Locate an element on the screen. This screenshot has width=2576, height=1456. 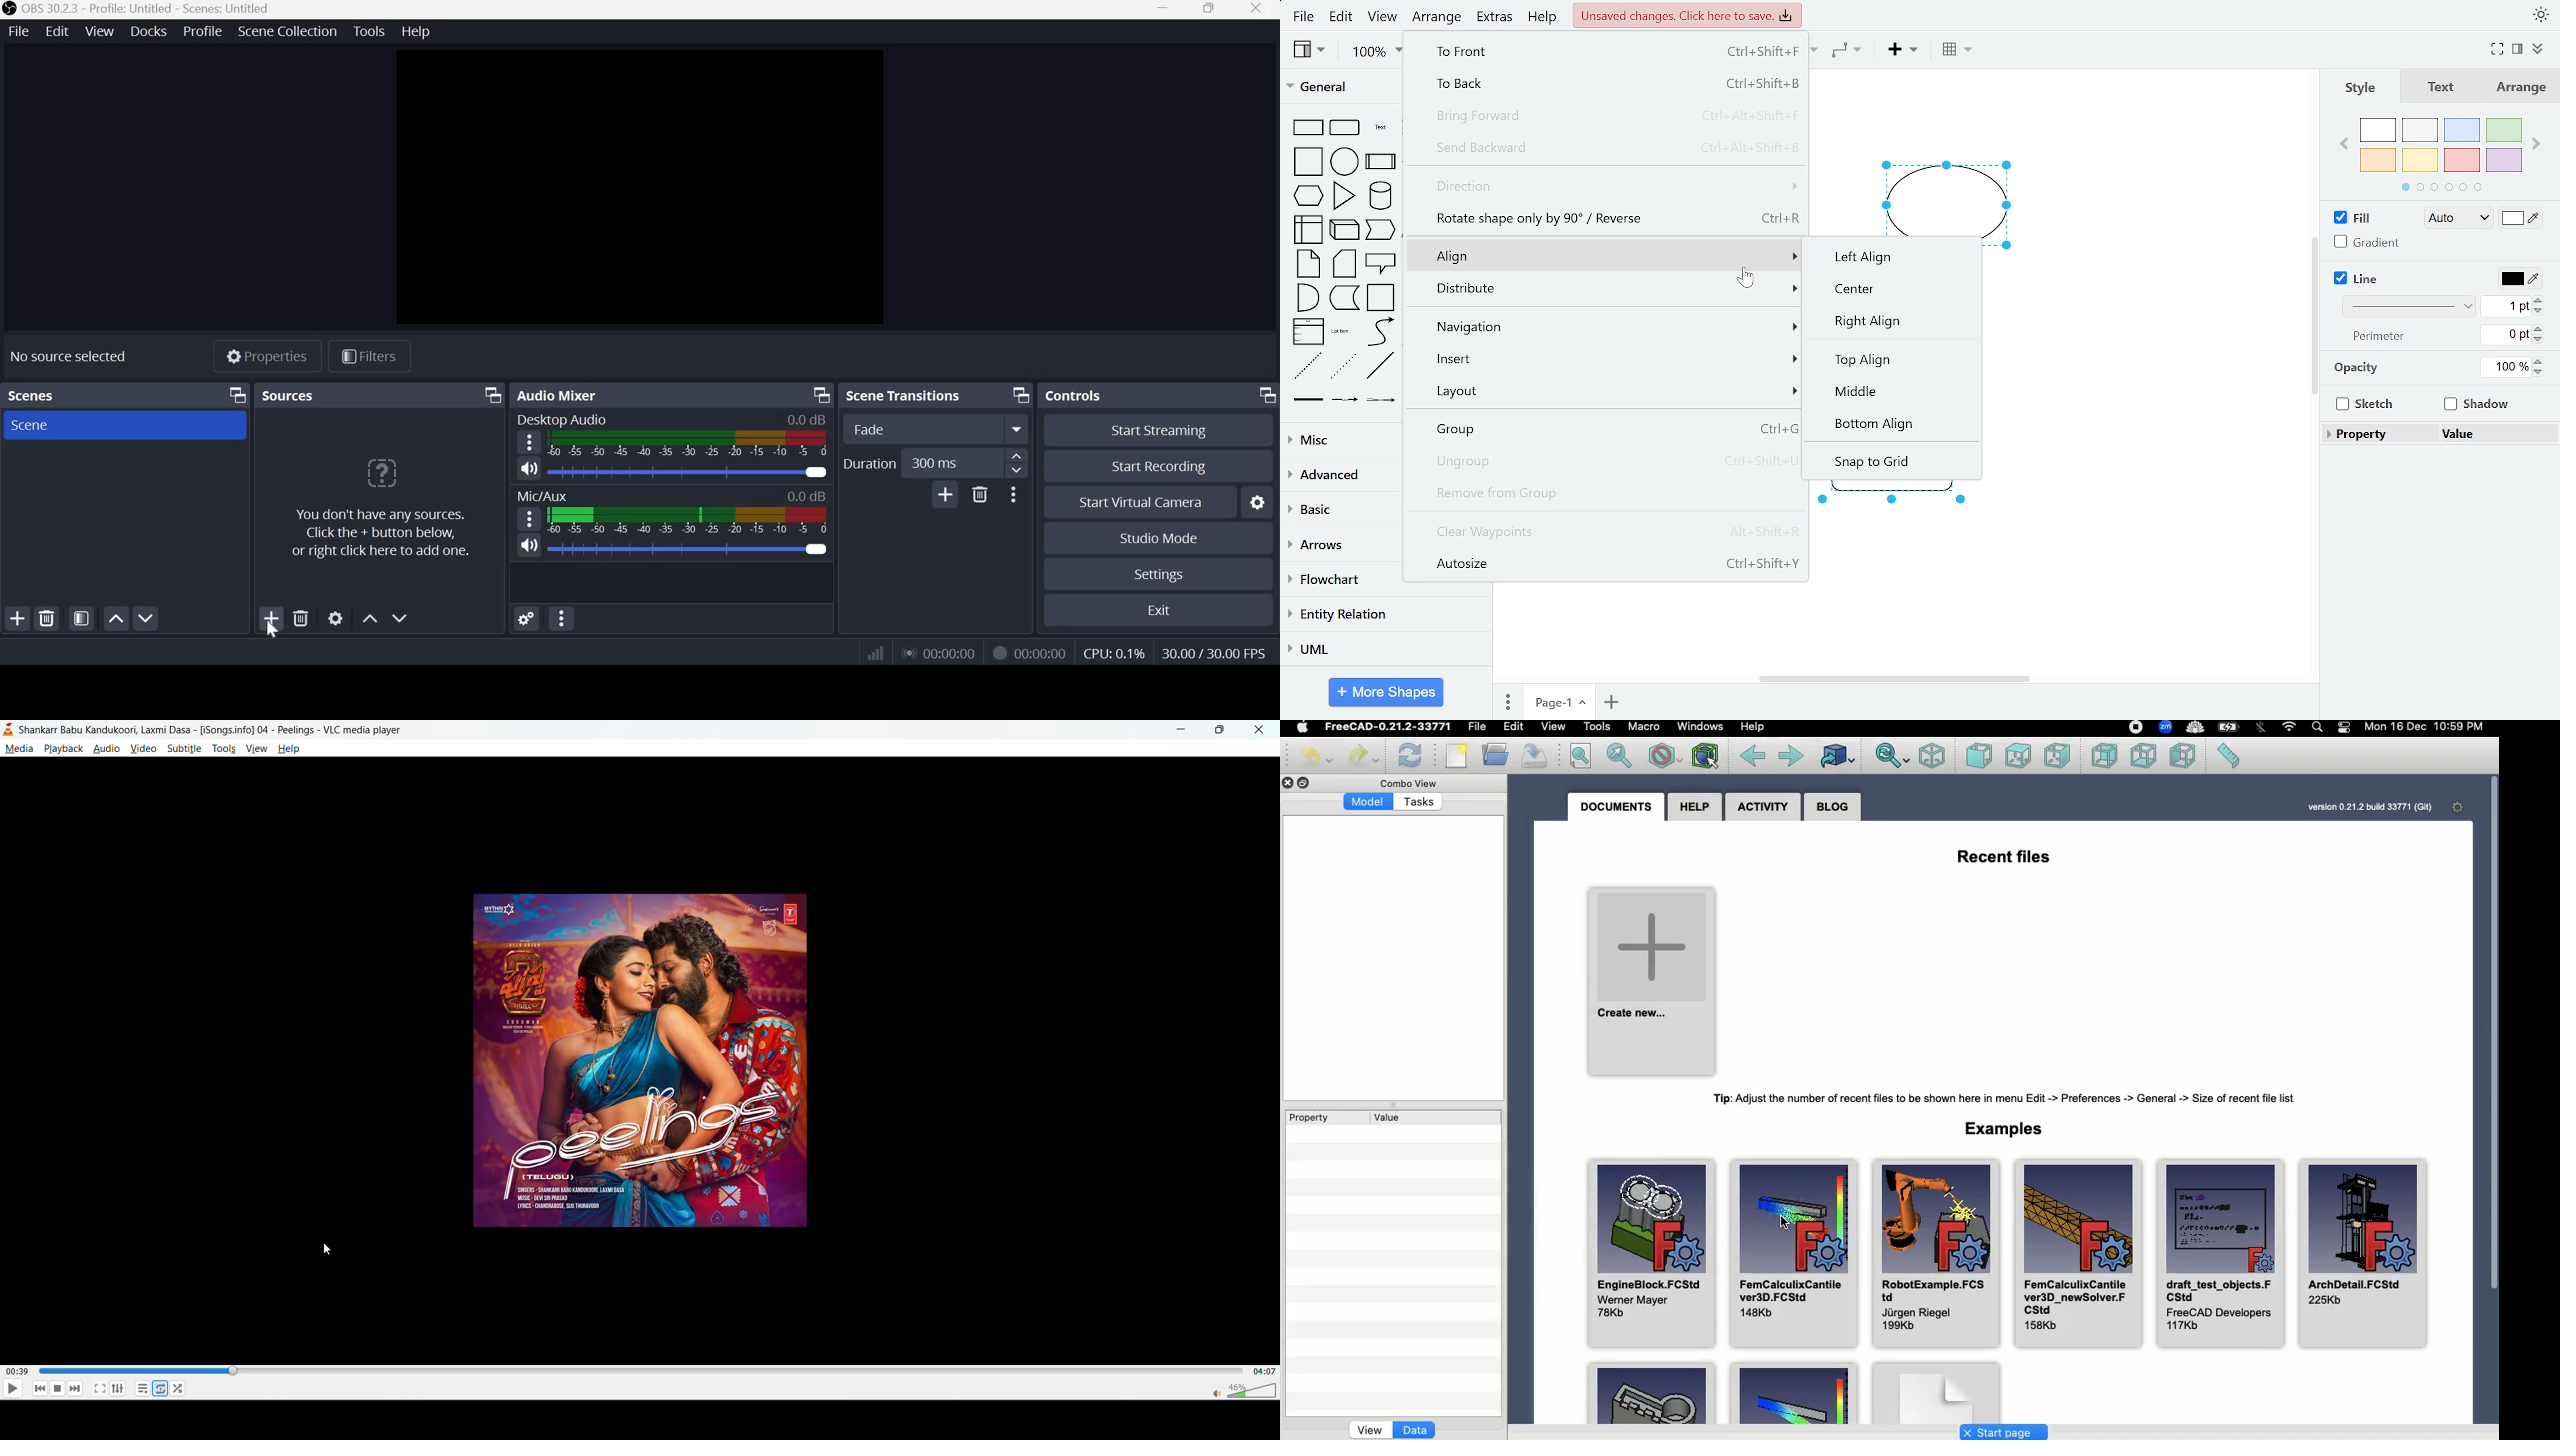
Connector with label is located at coordinates (1345, 403).